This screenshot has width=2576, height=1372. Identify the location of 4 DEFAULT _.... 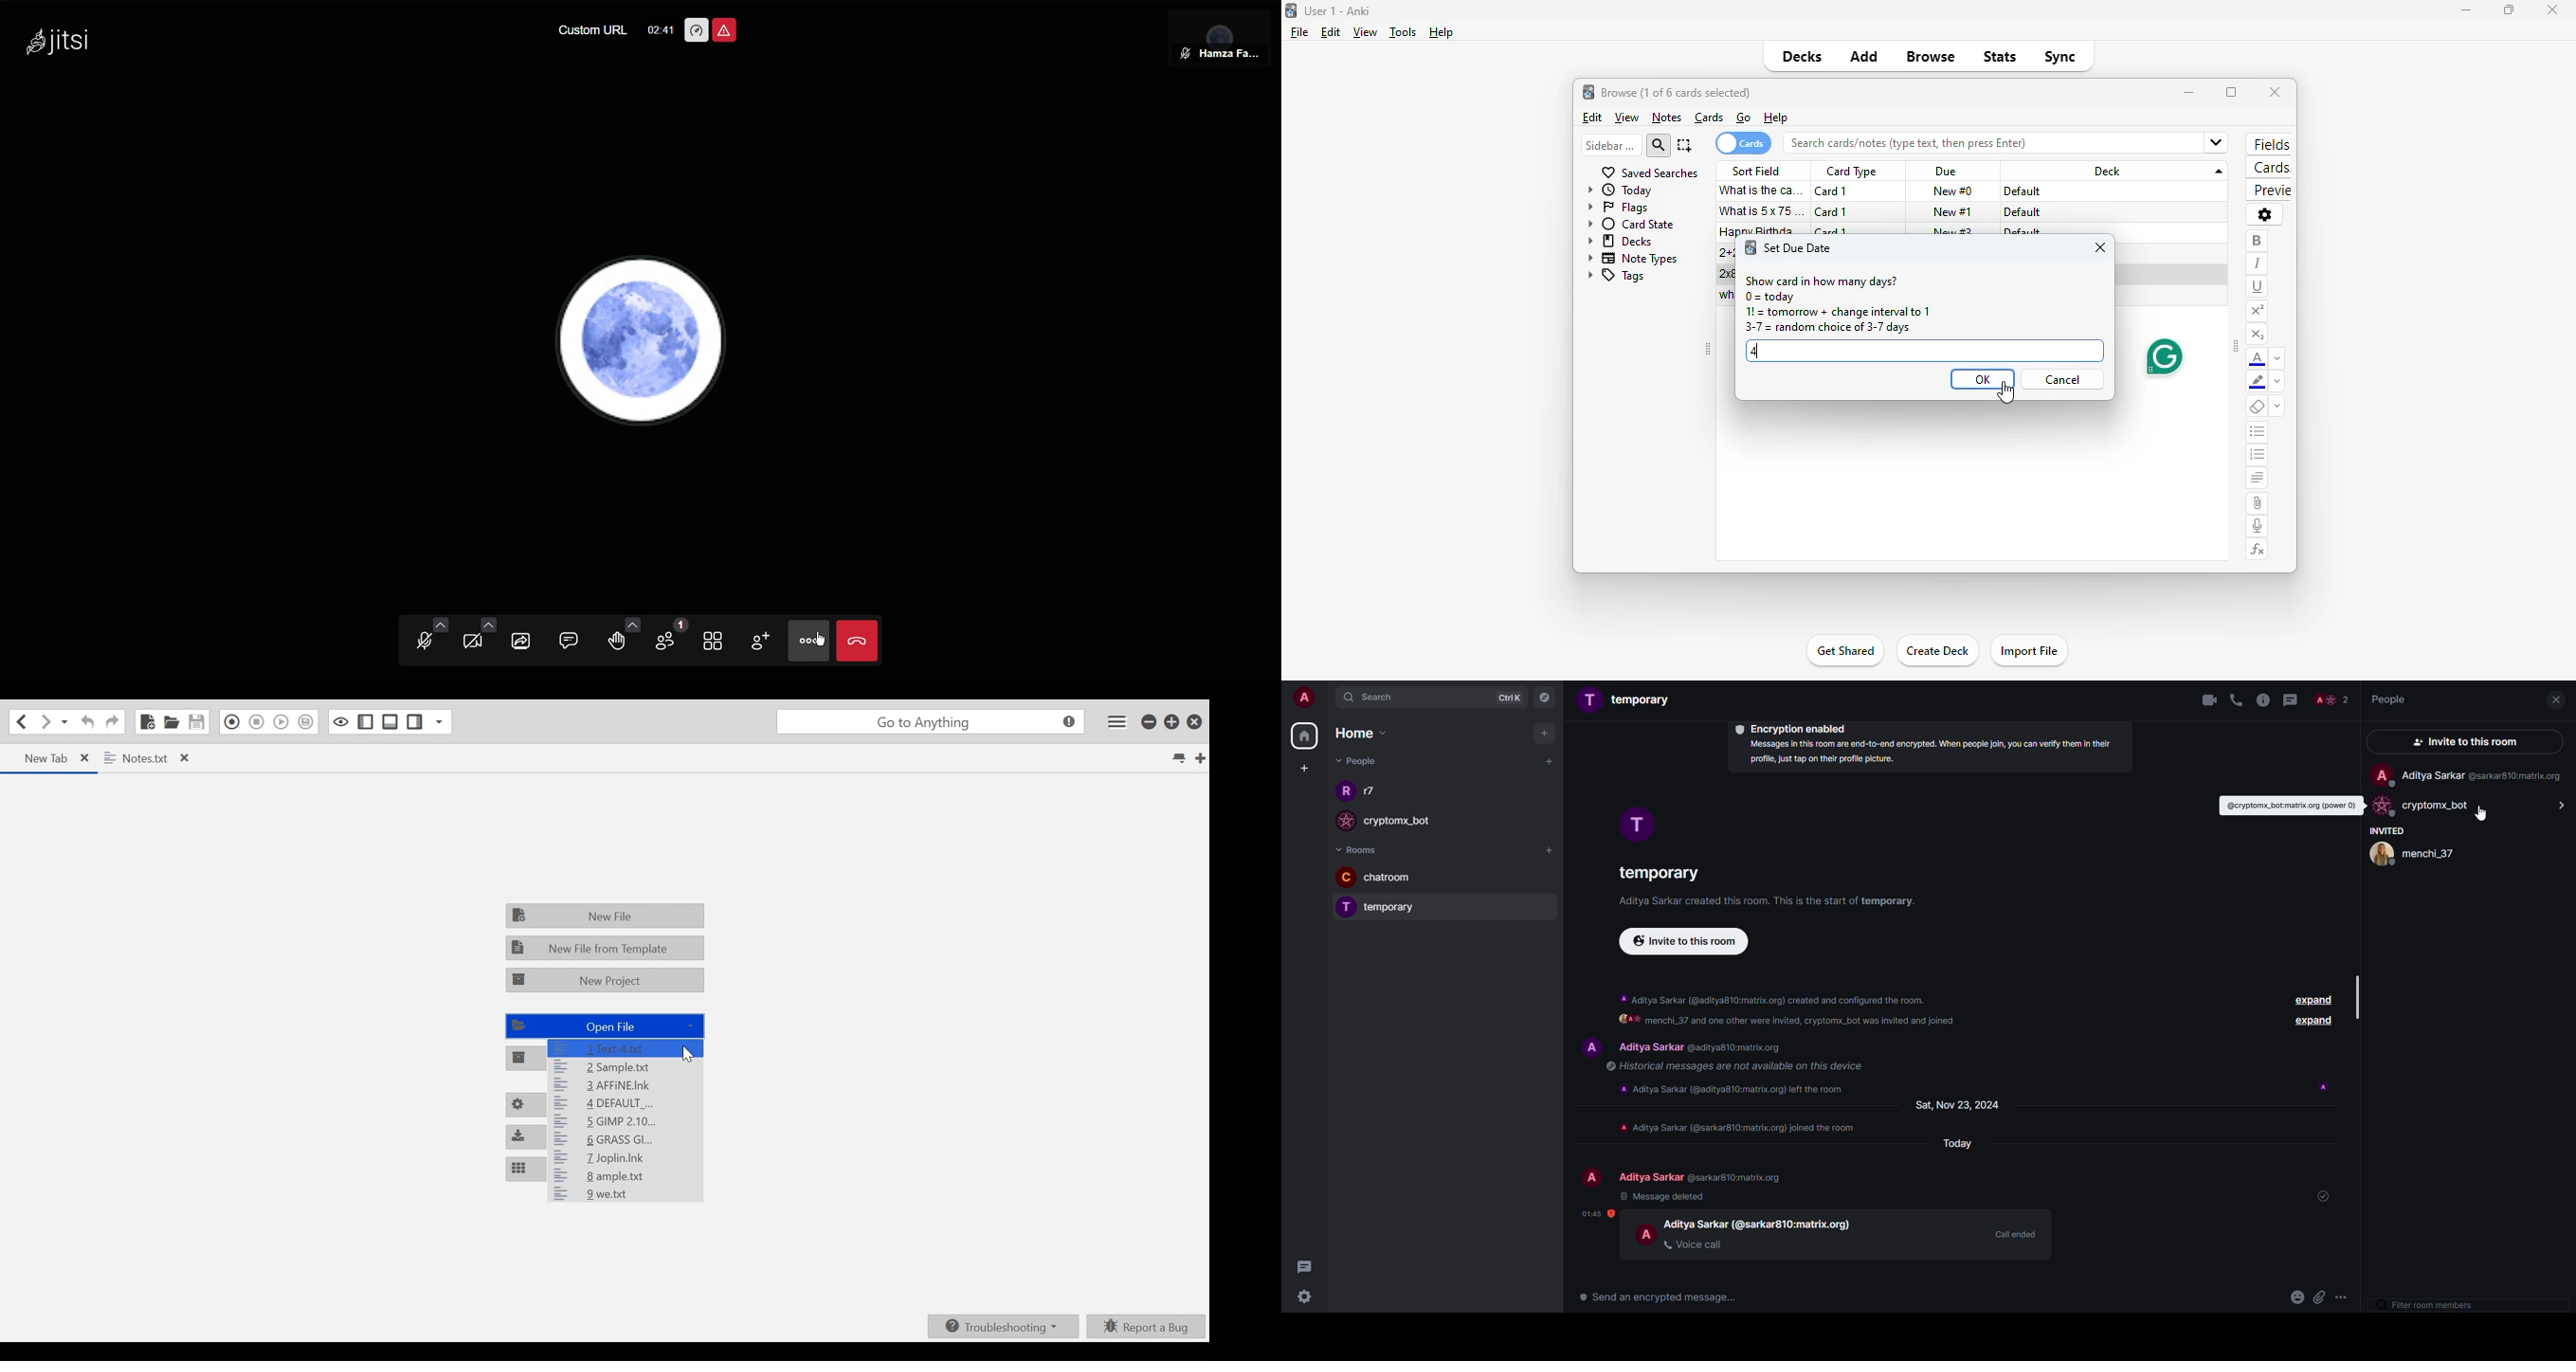
(623, 1102).